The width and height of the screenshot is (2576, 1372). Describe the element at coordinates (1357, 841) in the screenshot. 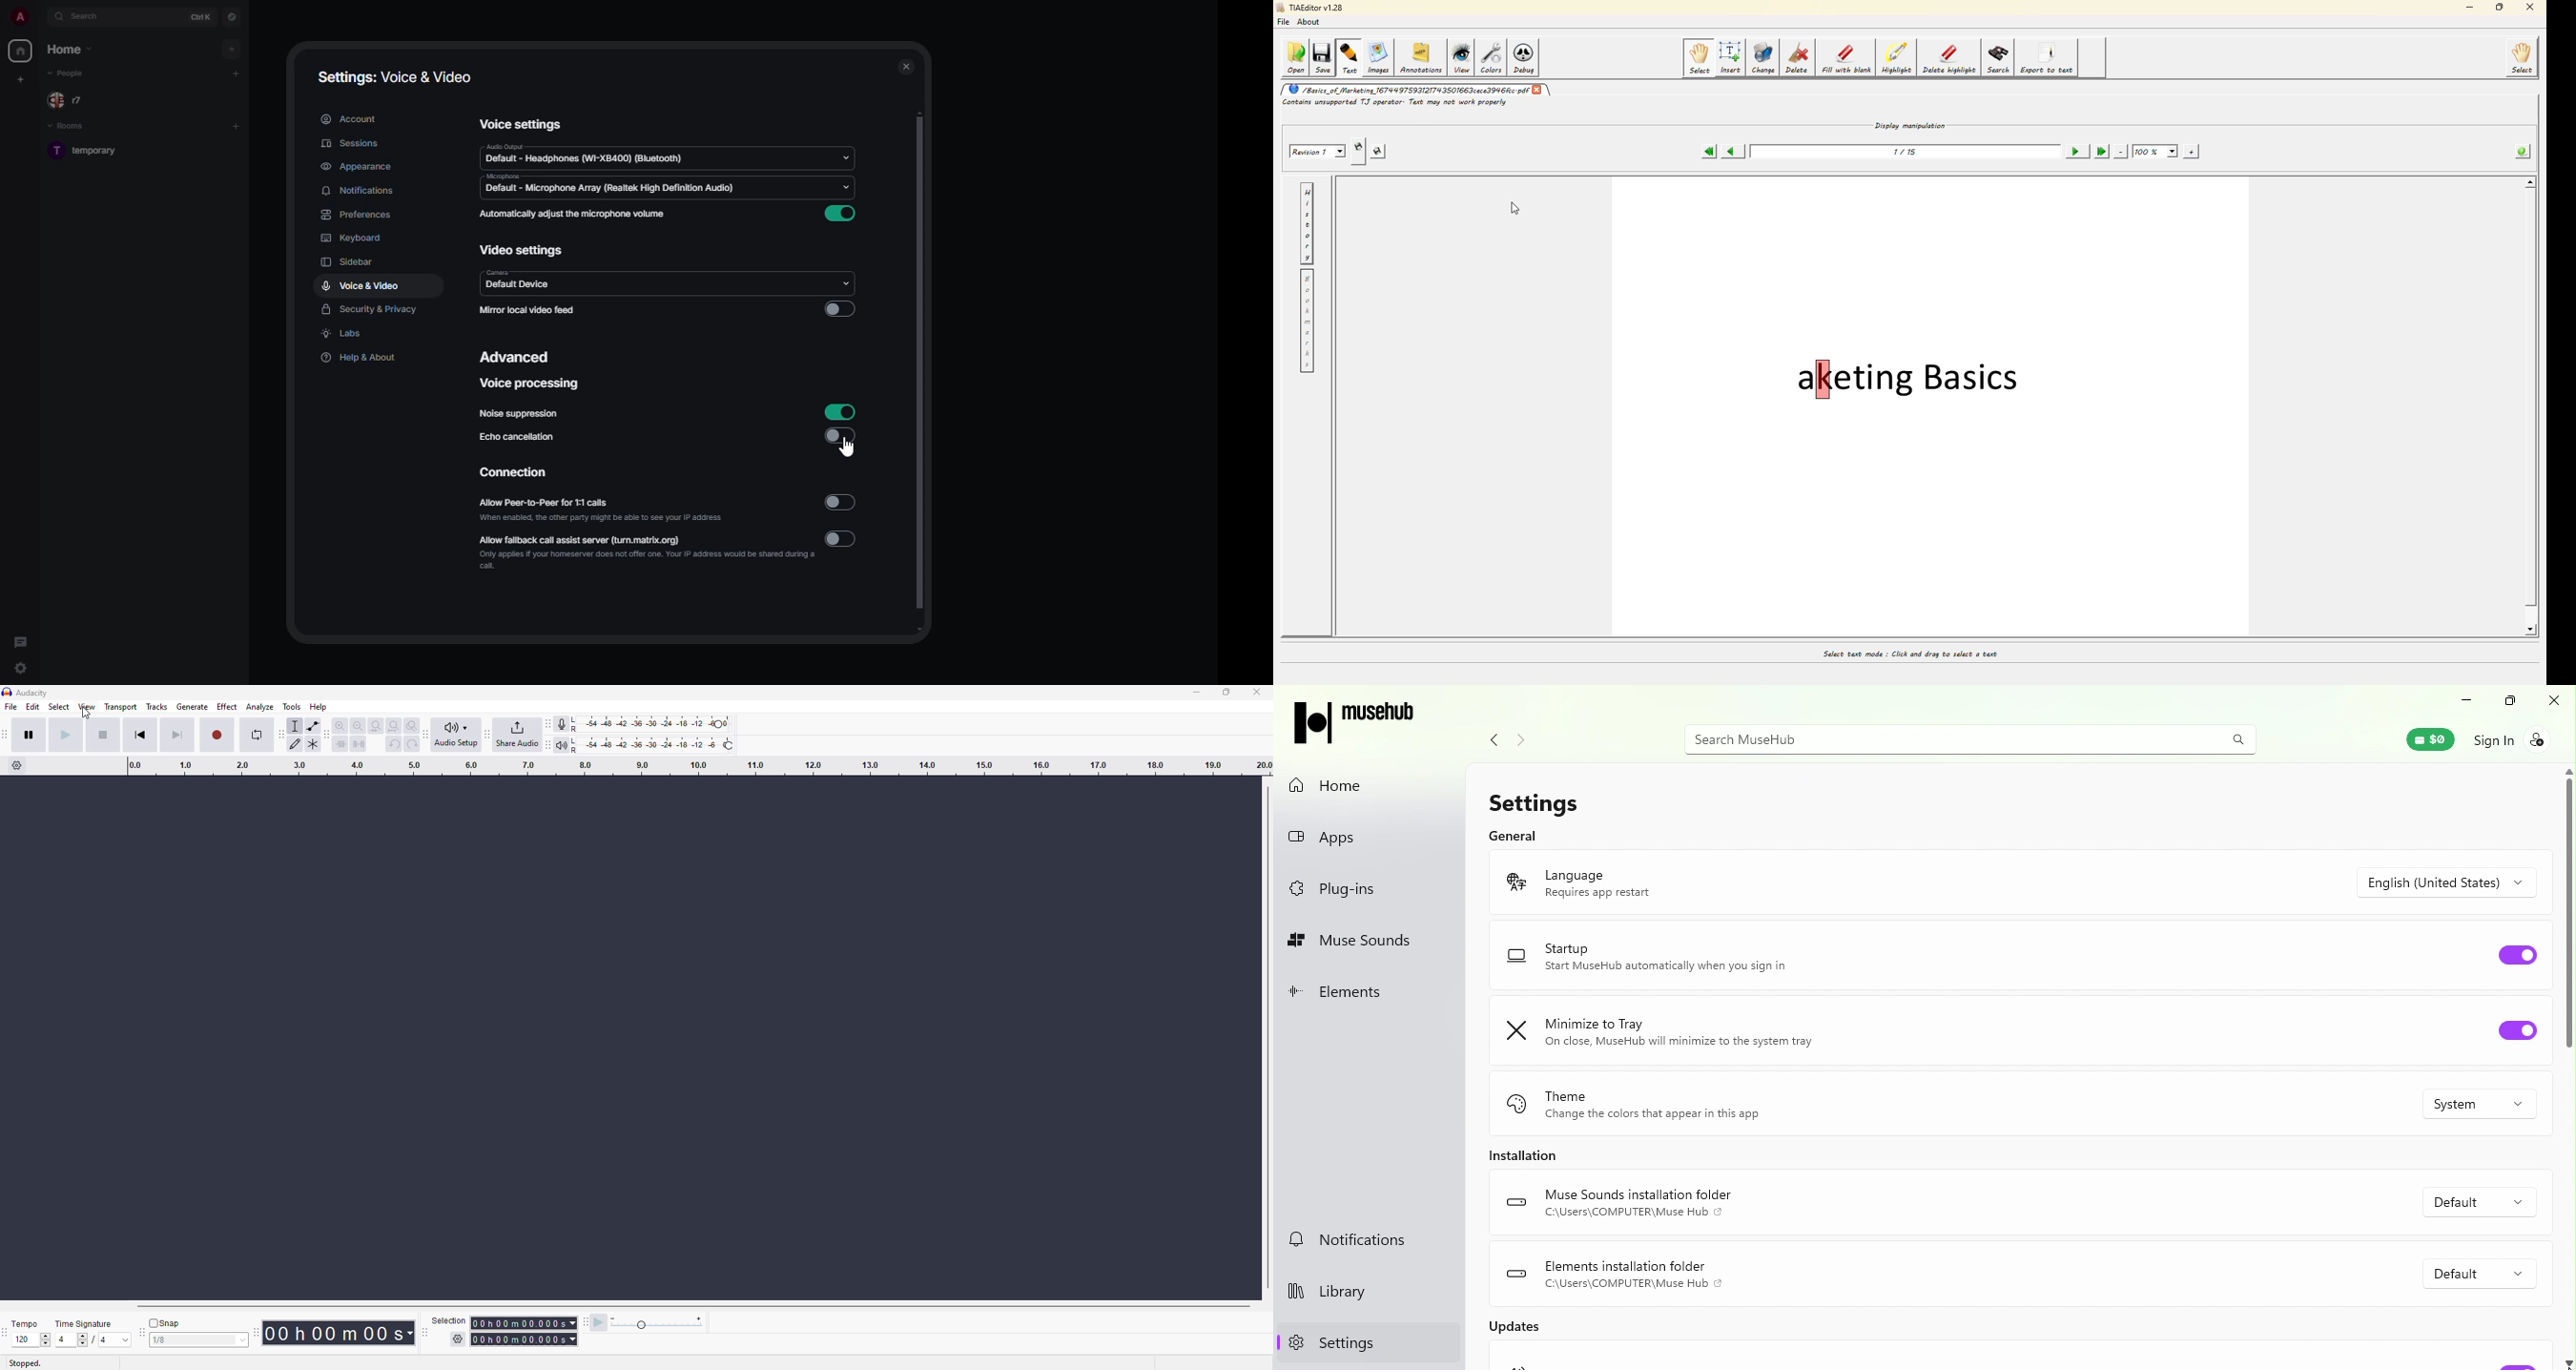

I see `Apps` at that location.